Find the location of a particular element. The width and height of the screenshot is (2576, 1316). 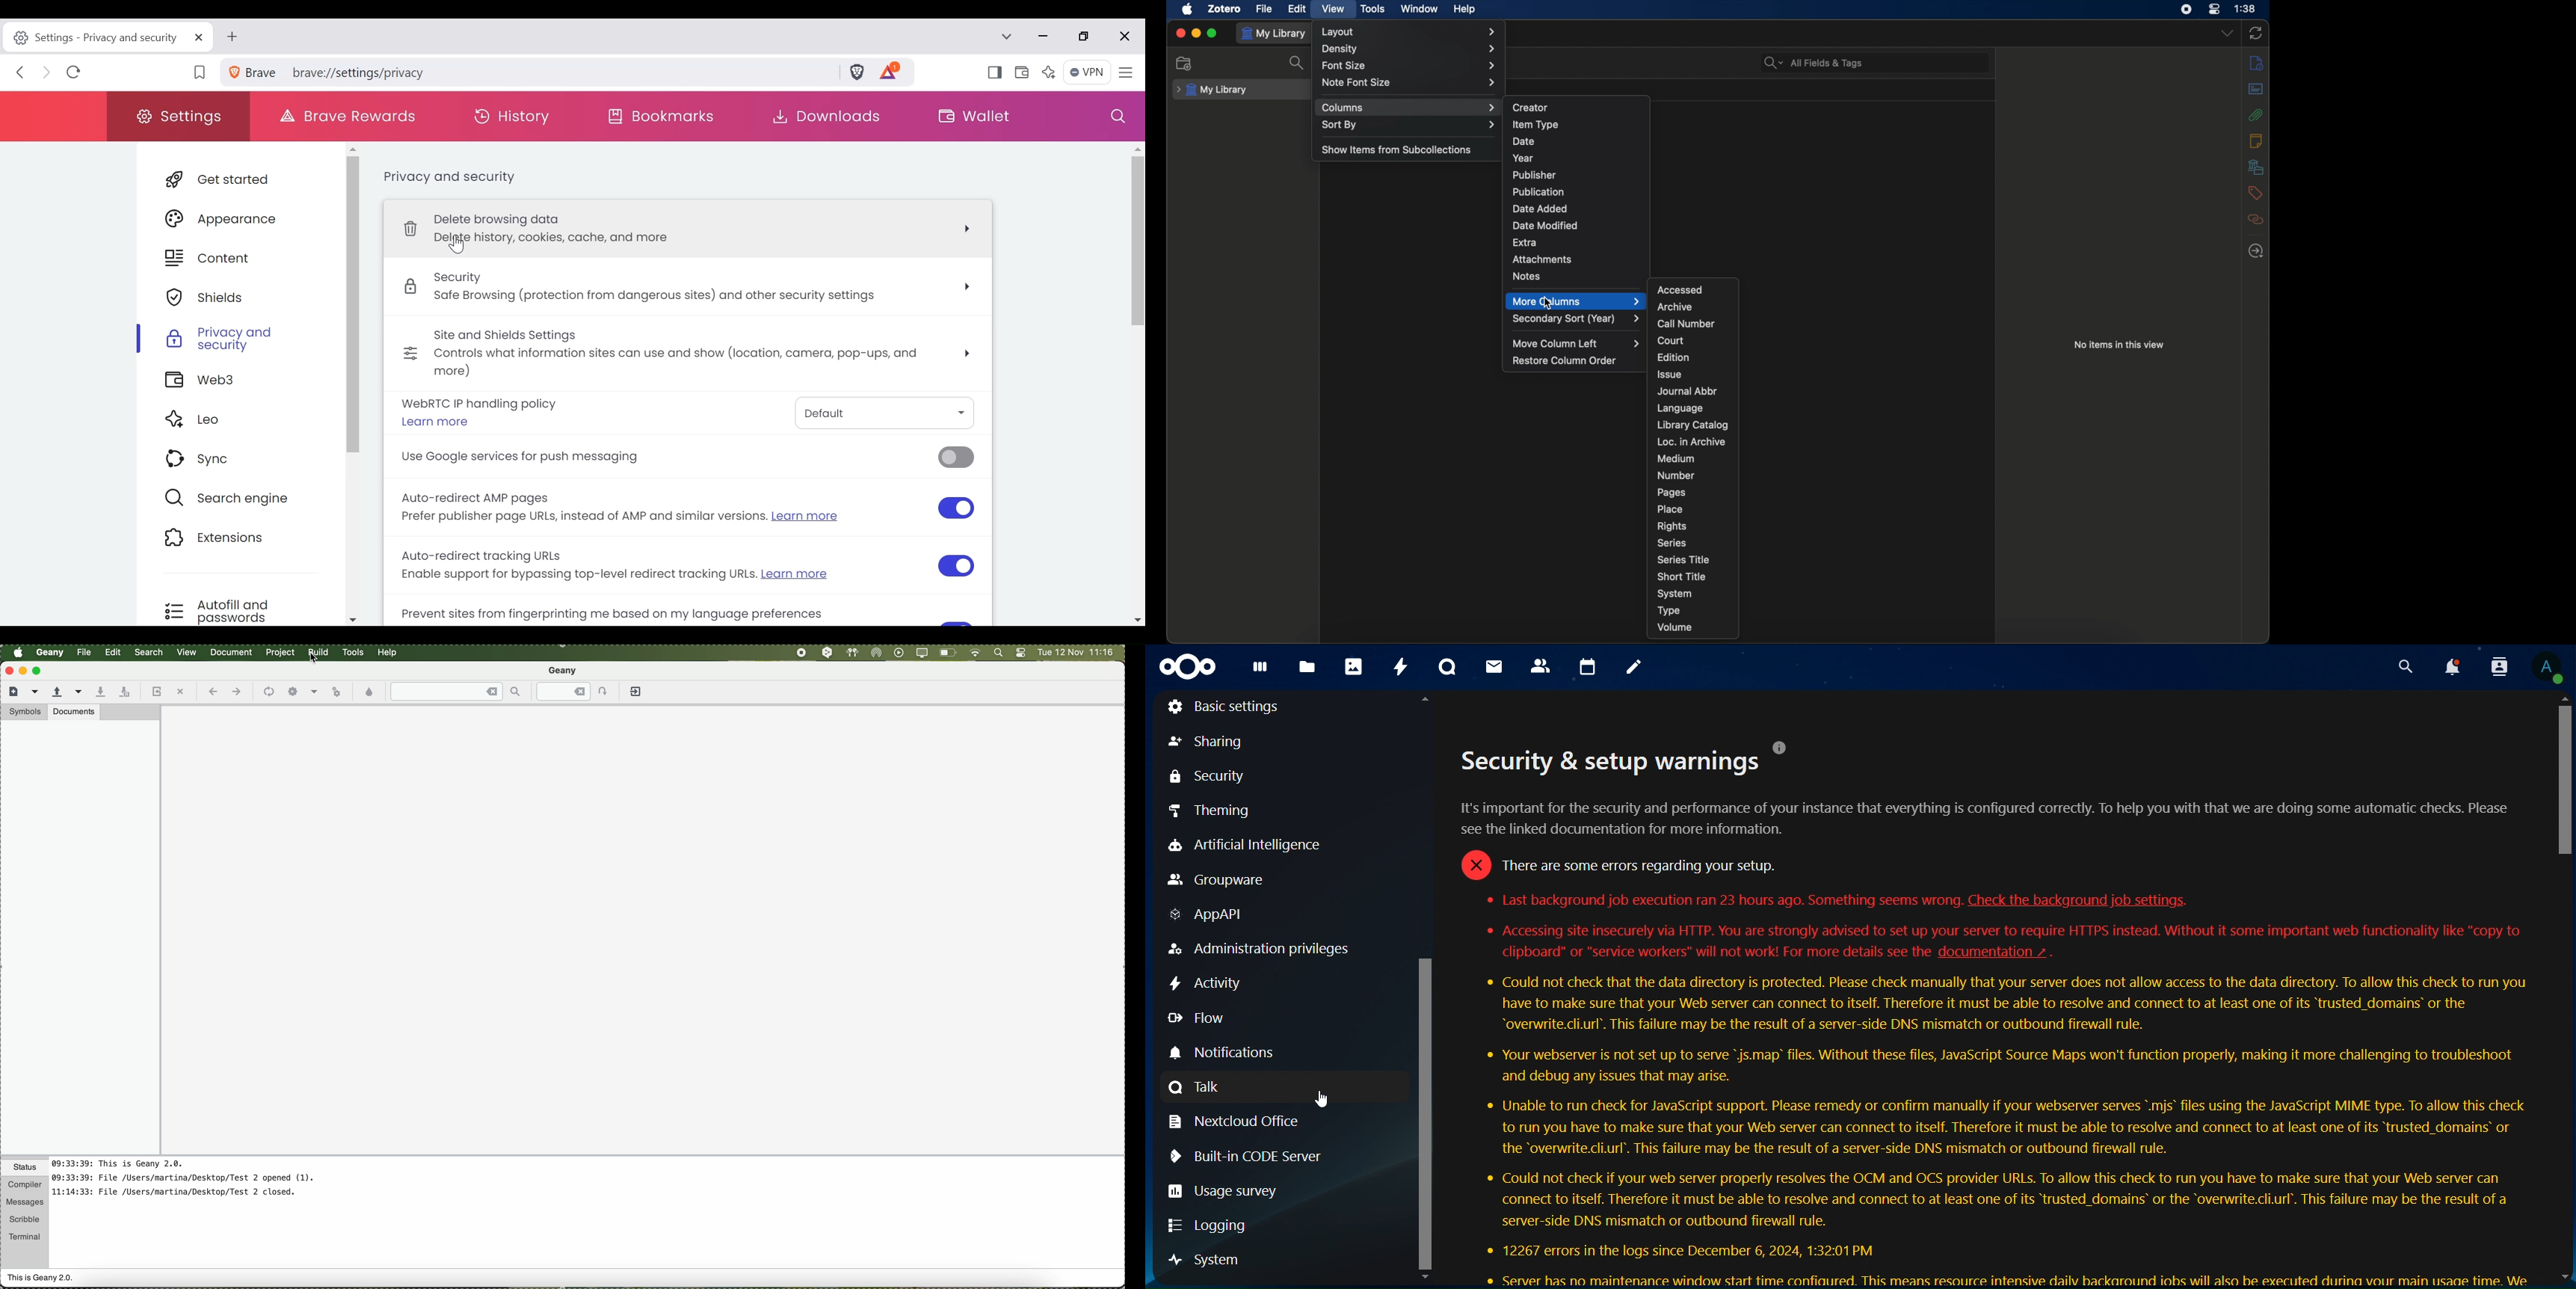

sharing is located at coordinates (1208, 743).